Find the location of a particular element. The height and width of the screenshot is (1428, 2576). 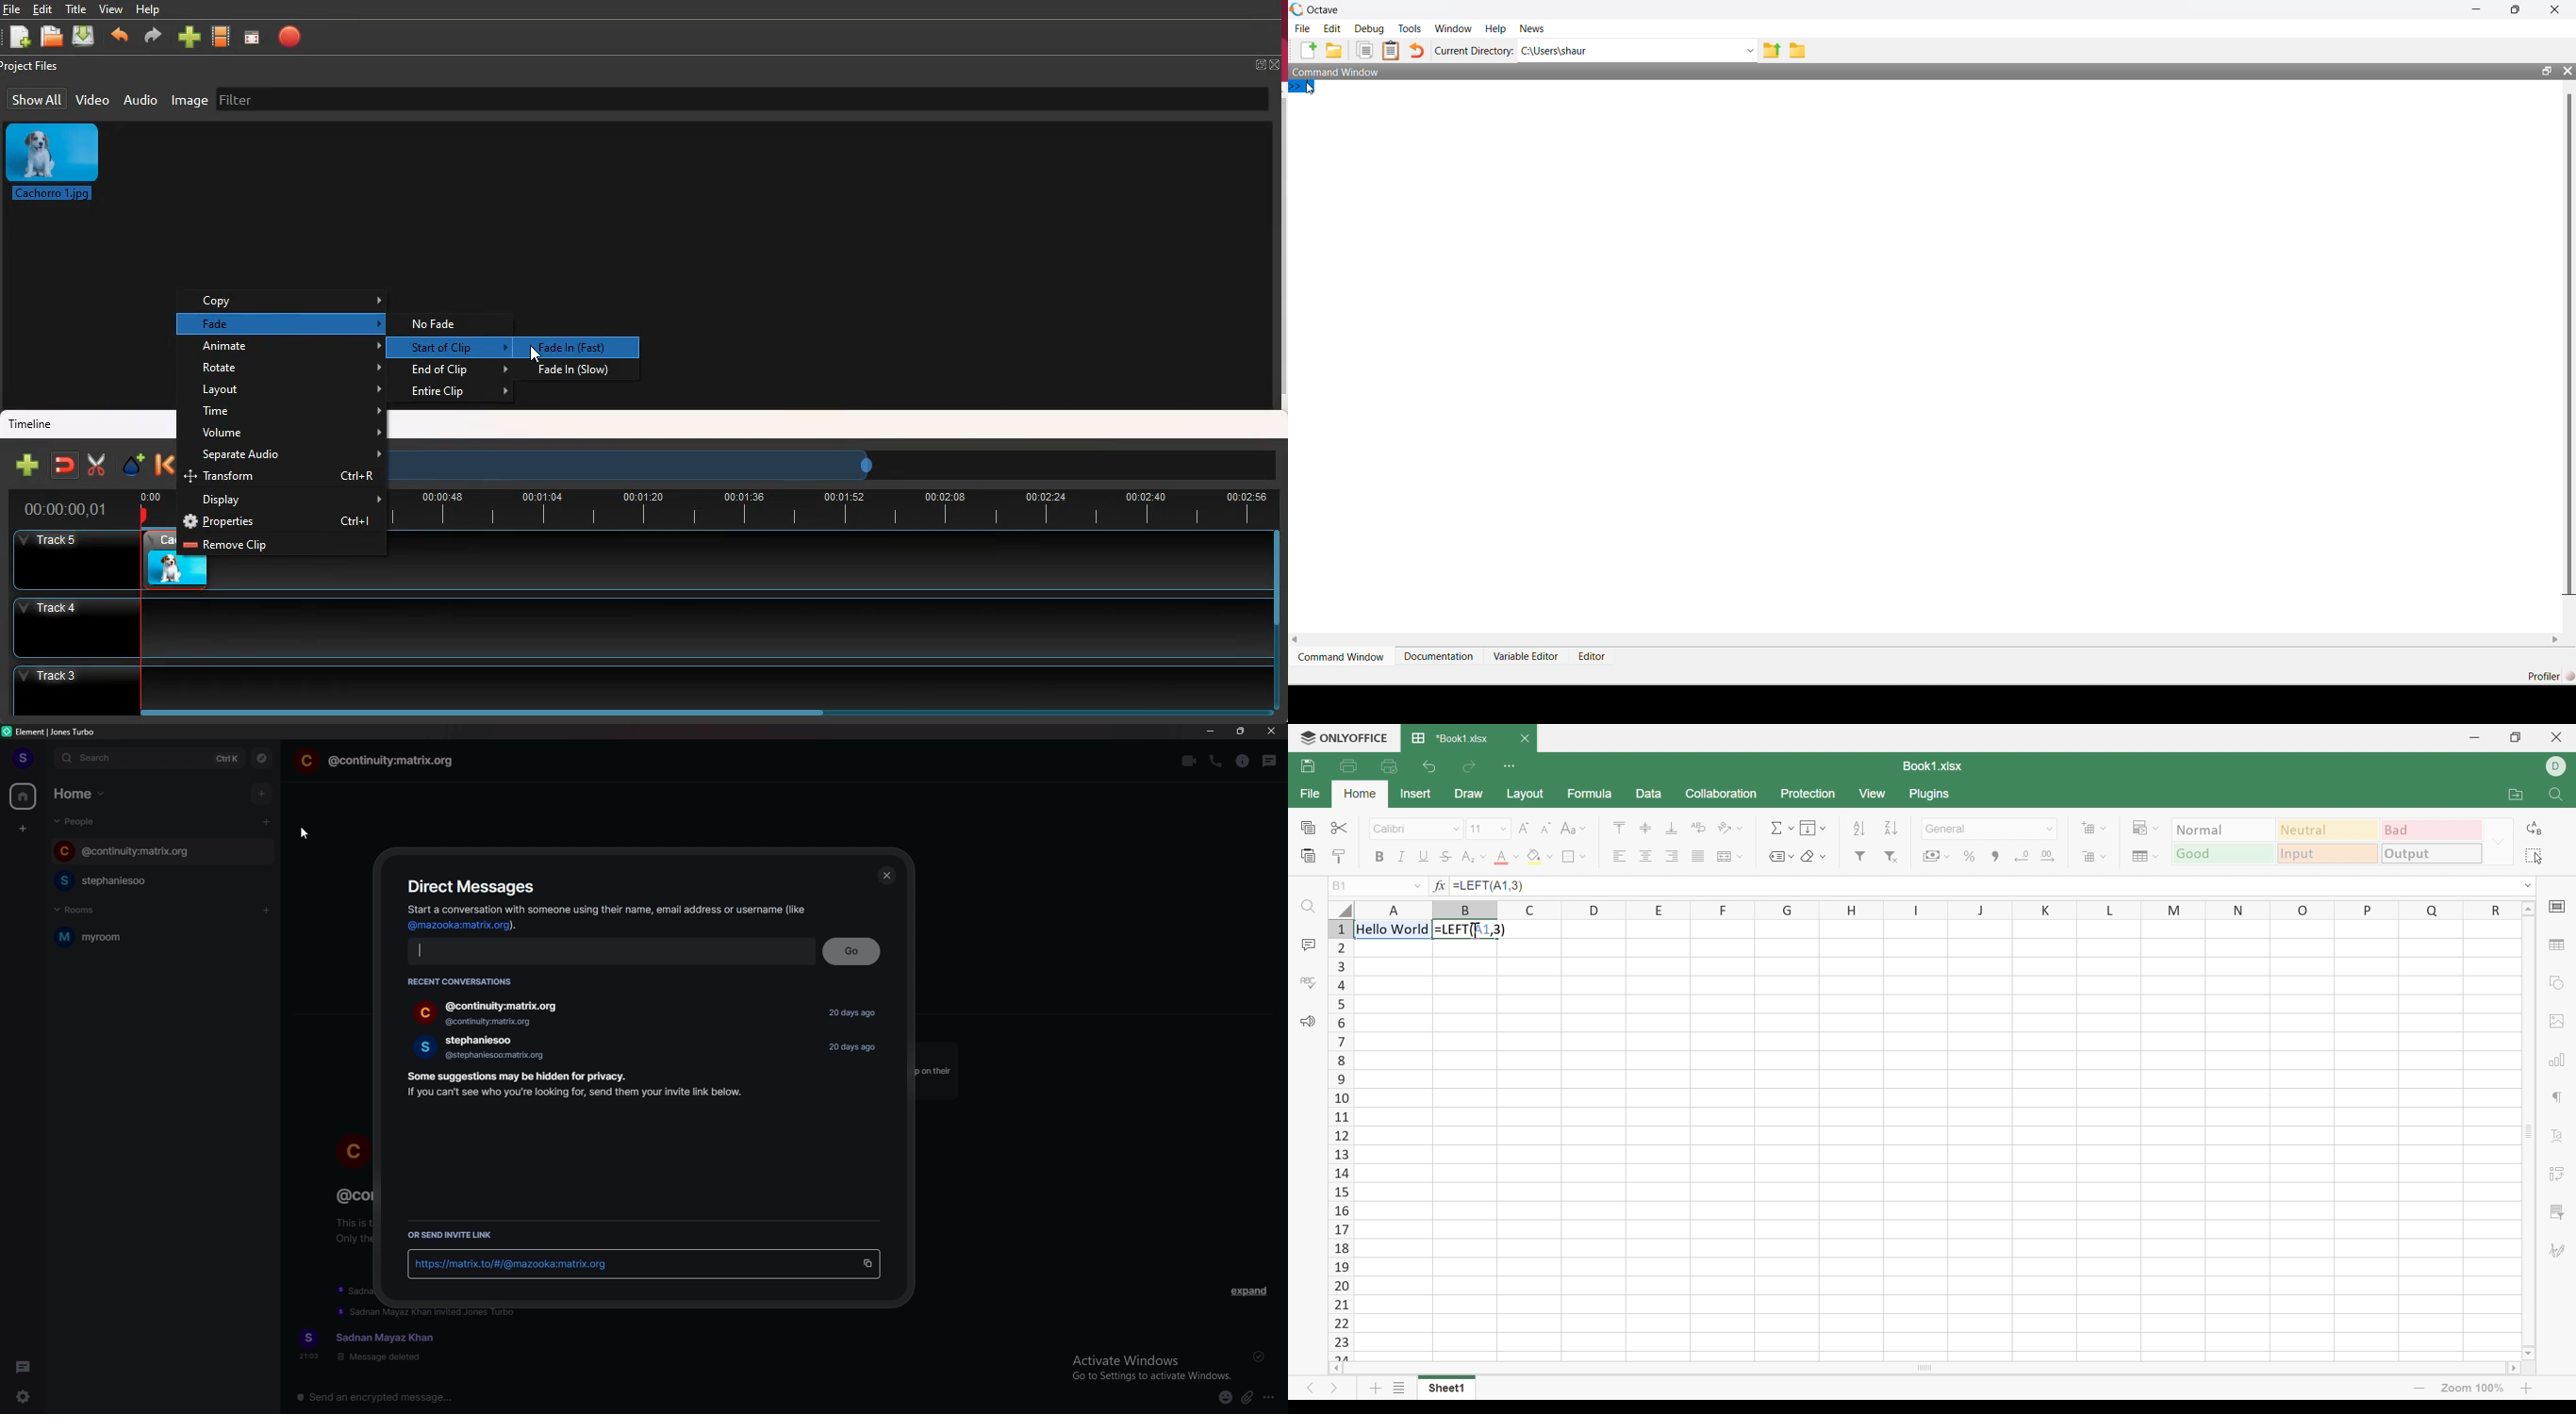

Previous is located at coordinates (1311, 1388).